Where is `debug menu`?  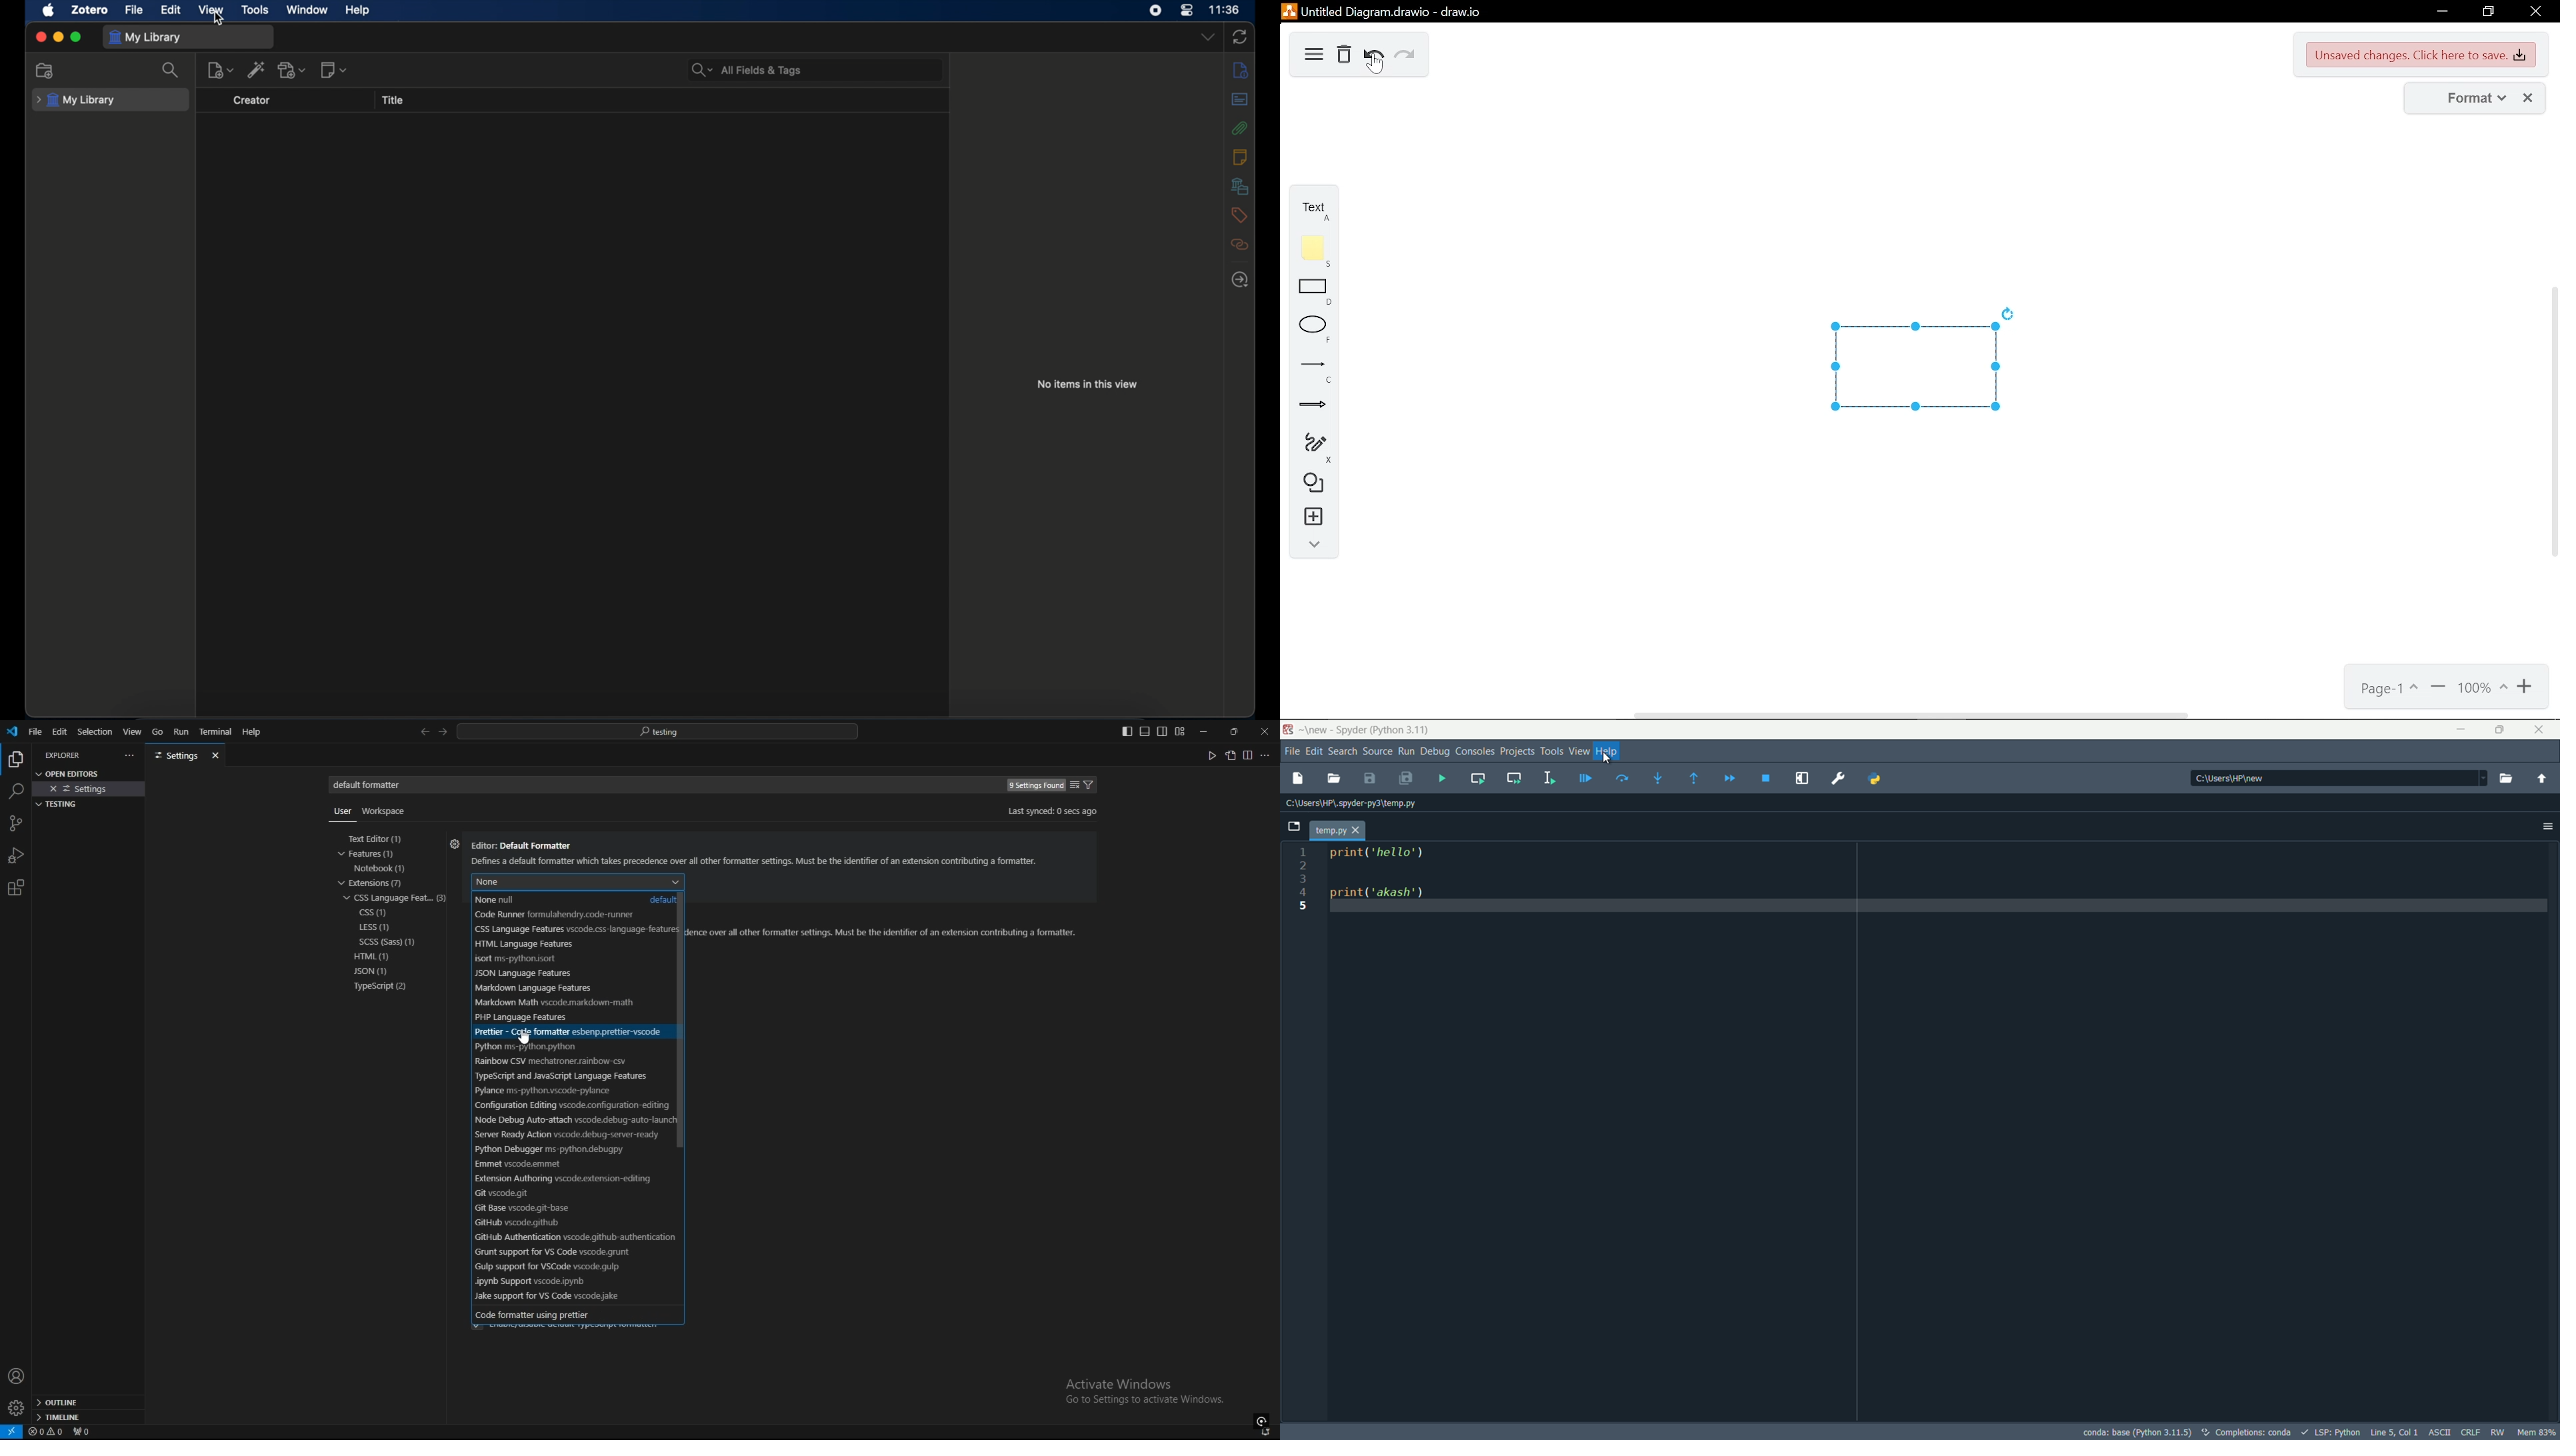
debug menu is located at coordinates (1435, 752).